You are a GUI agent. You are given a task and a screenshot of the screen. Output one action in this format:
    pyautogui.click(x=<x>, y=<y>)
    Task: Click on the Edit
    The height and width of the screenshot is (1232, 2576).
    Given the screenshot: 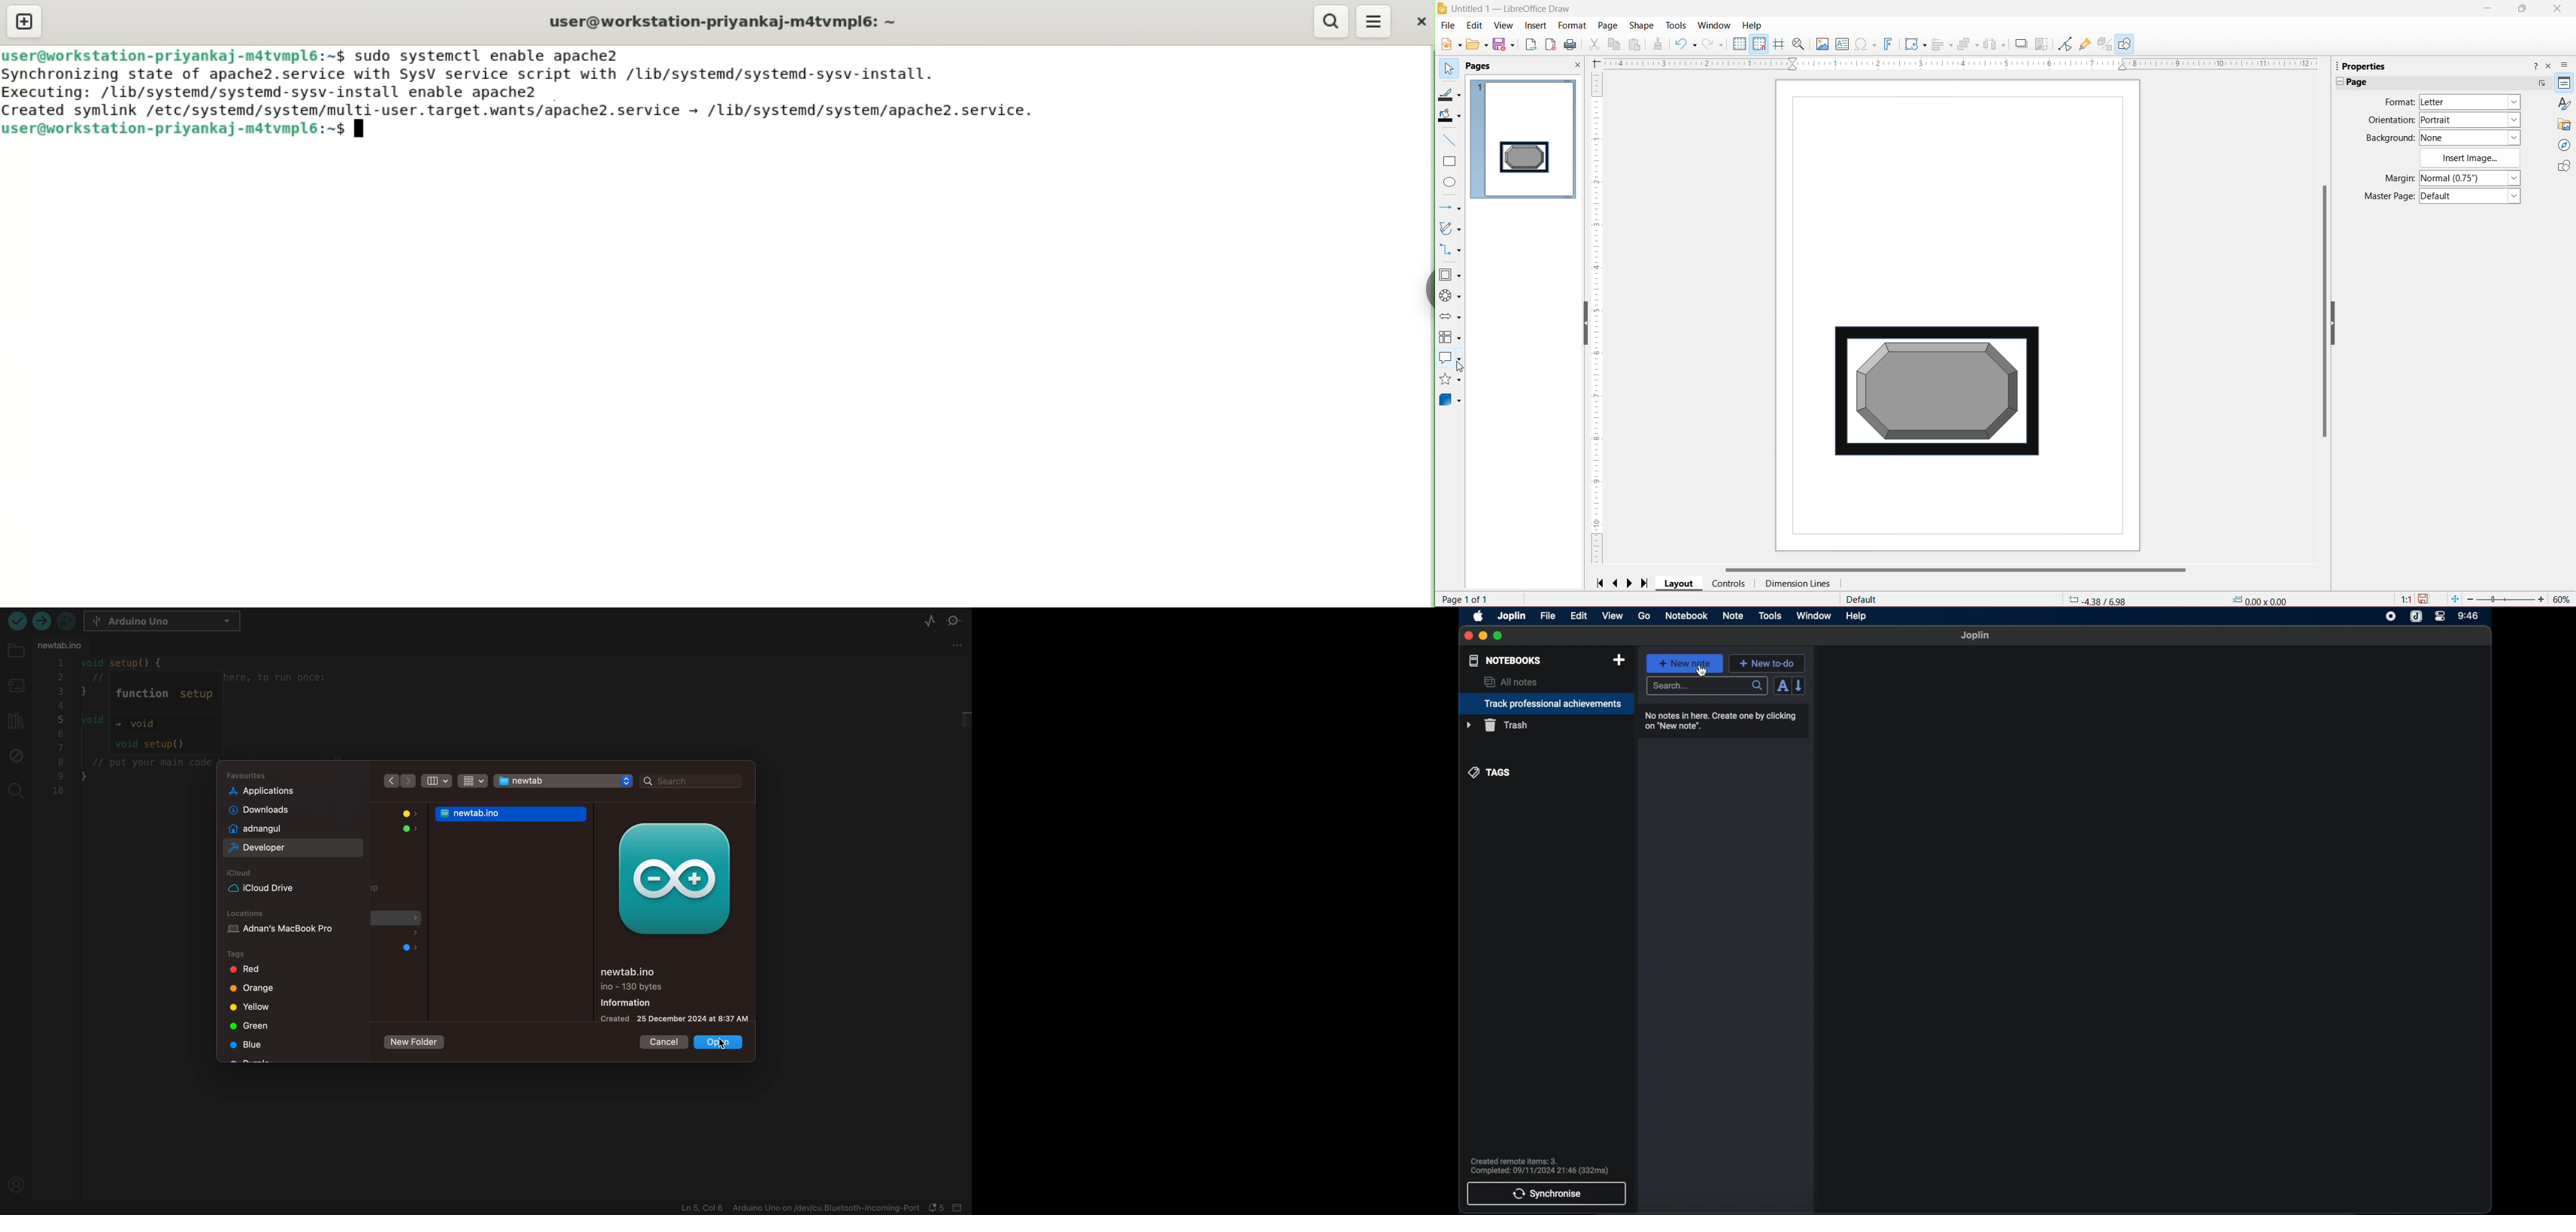 What is the action you would take?
    pyautogui.click(x=1474, y=26)
    